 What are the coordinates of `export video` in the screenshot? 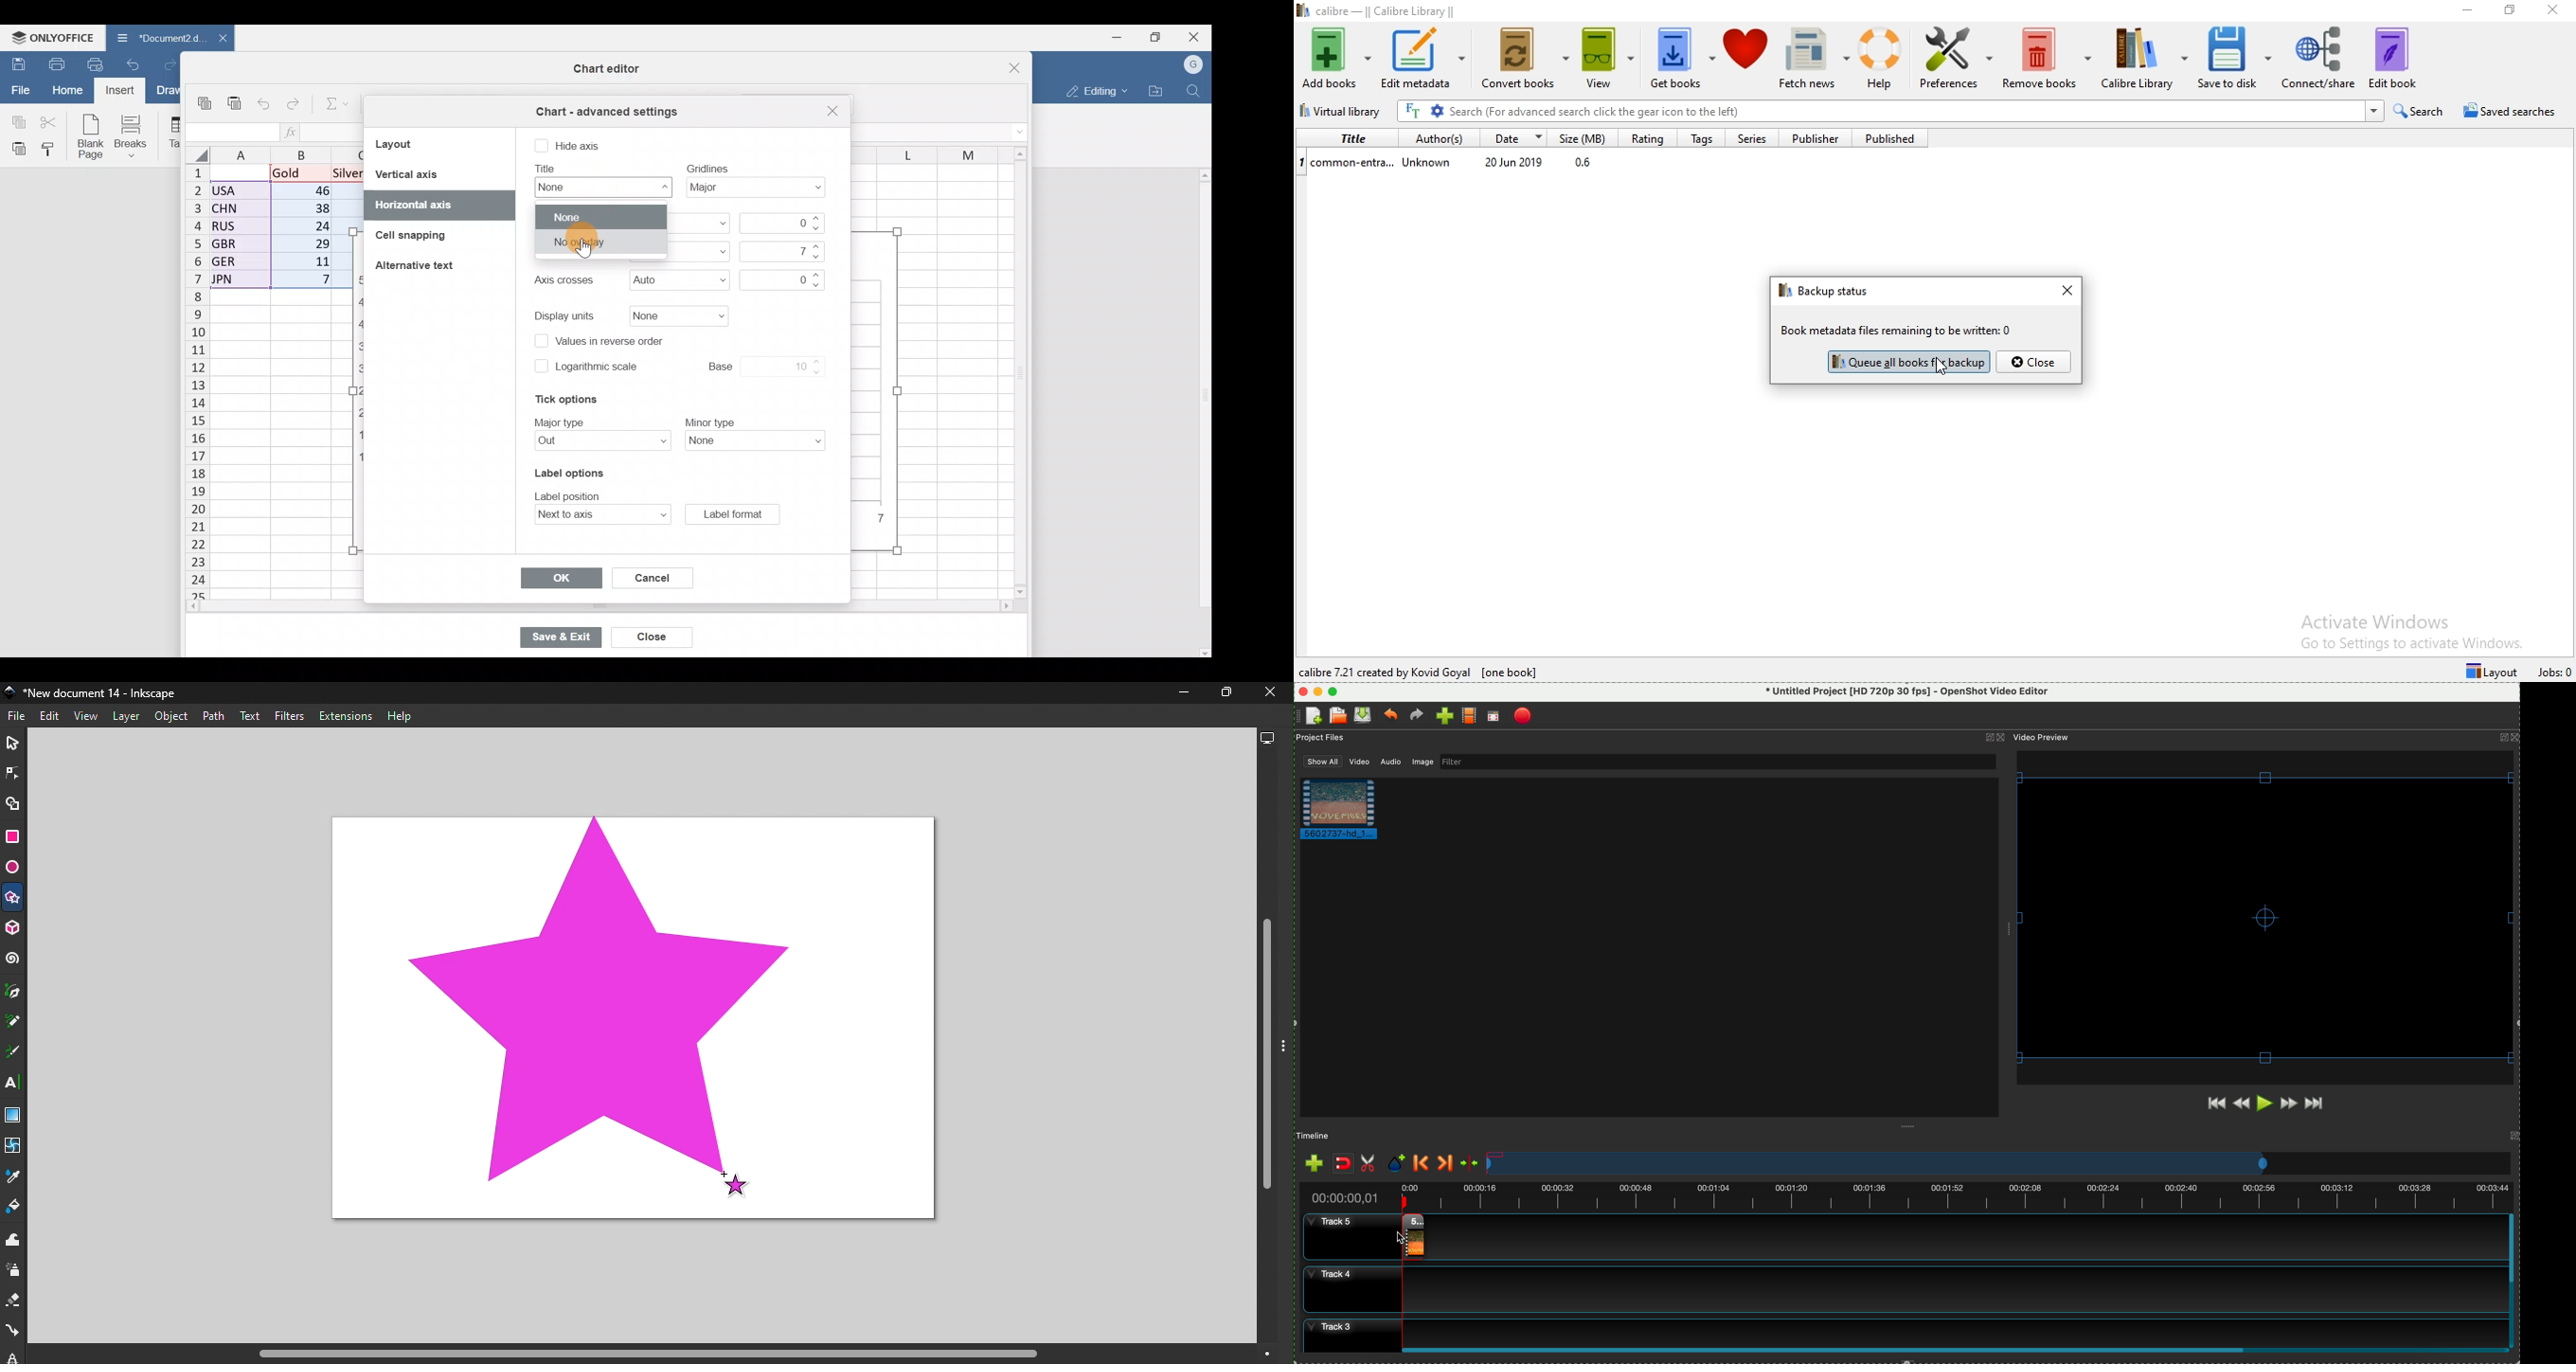 It's located at (1525, 716).